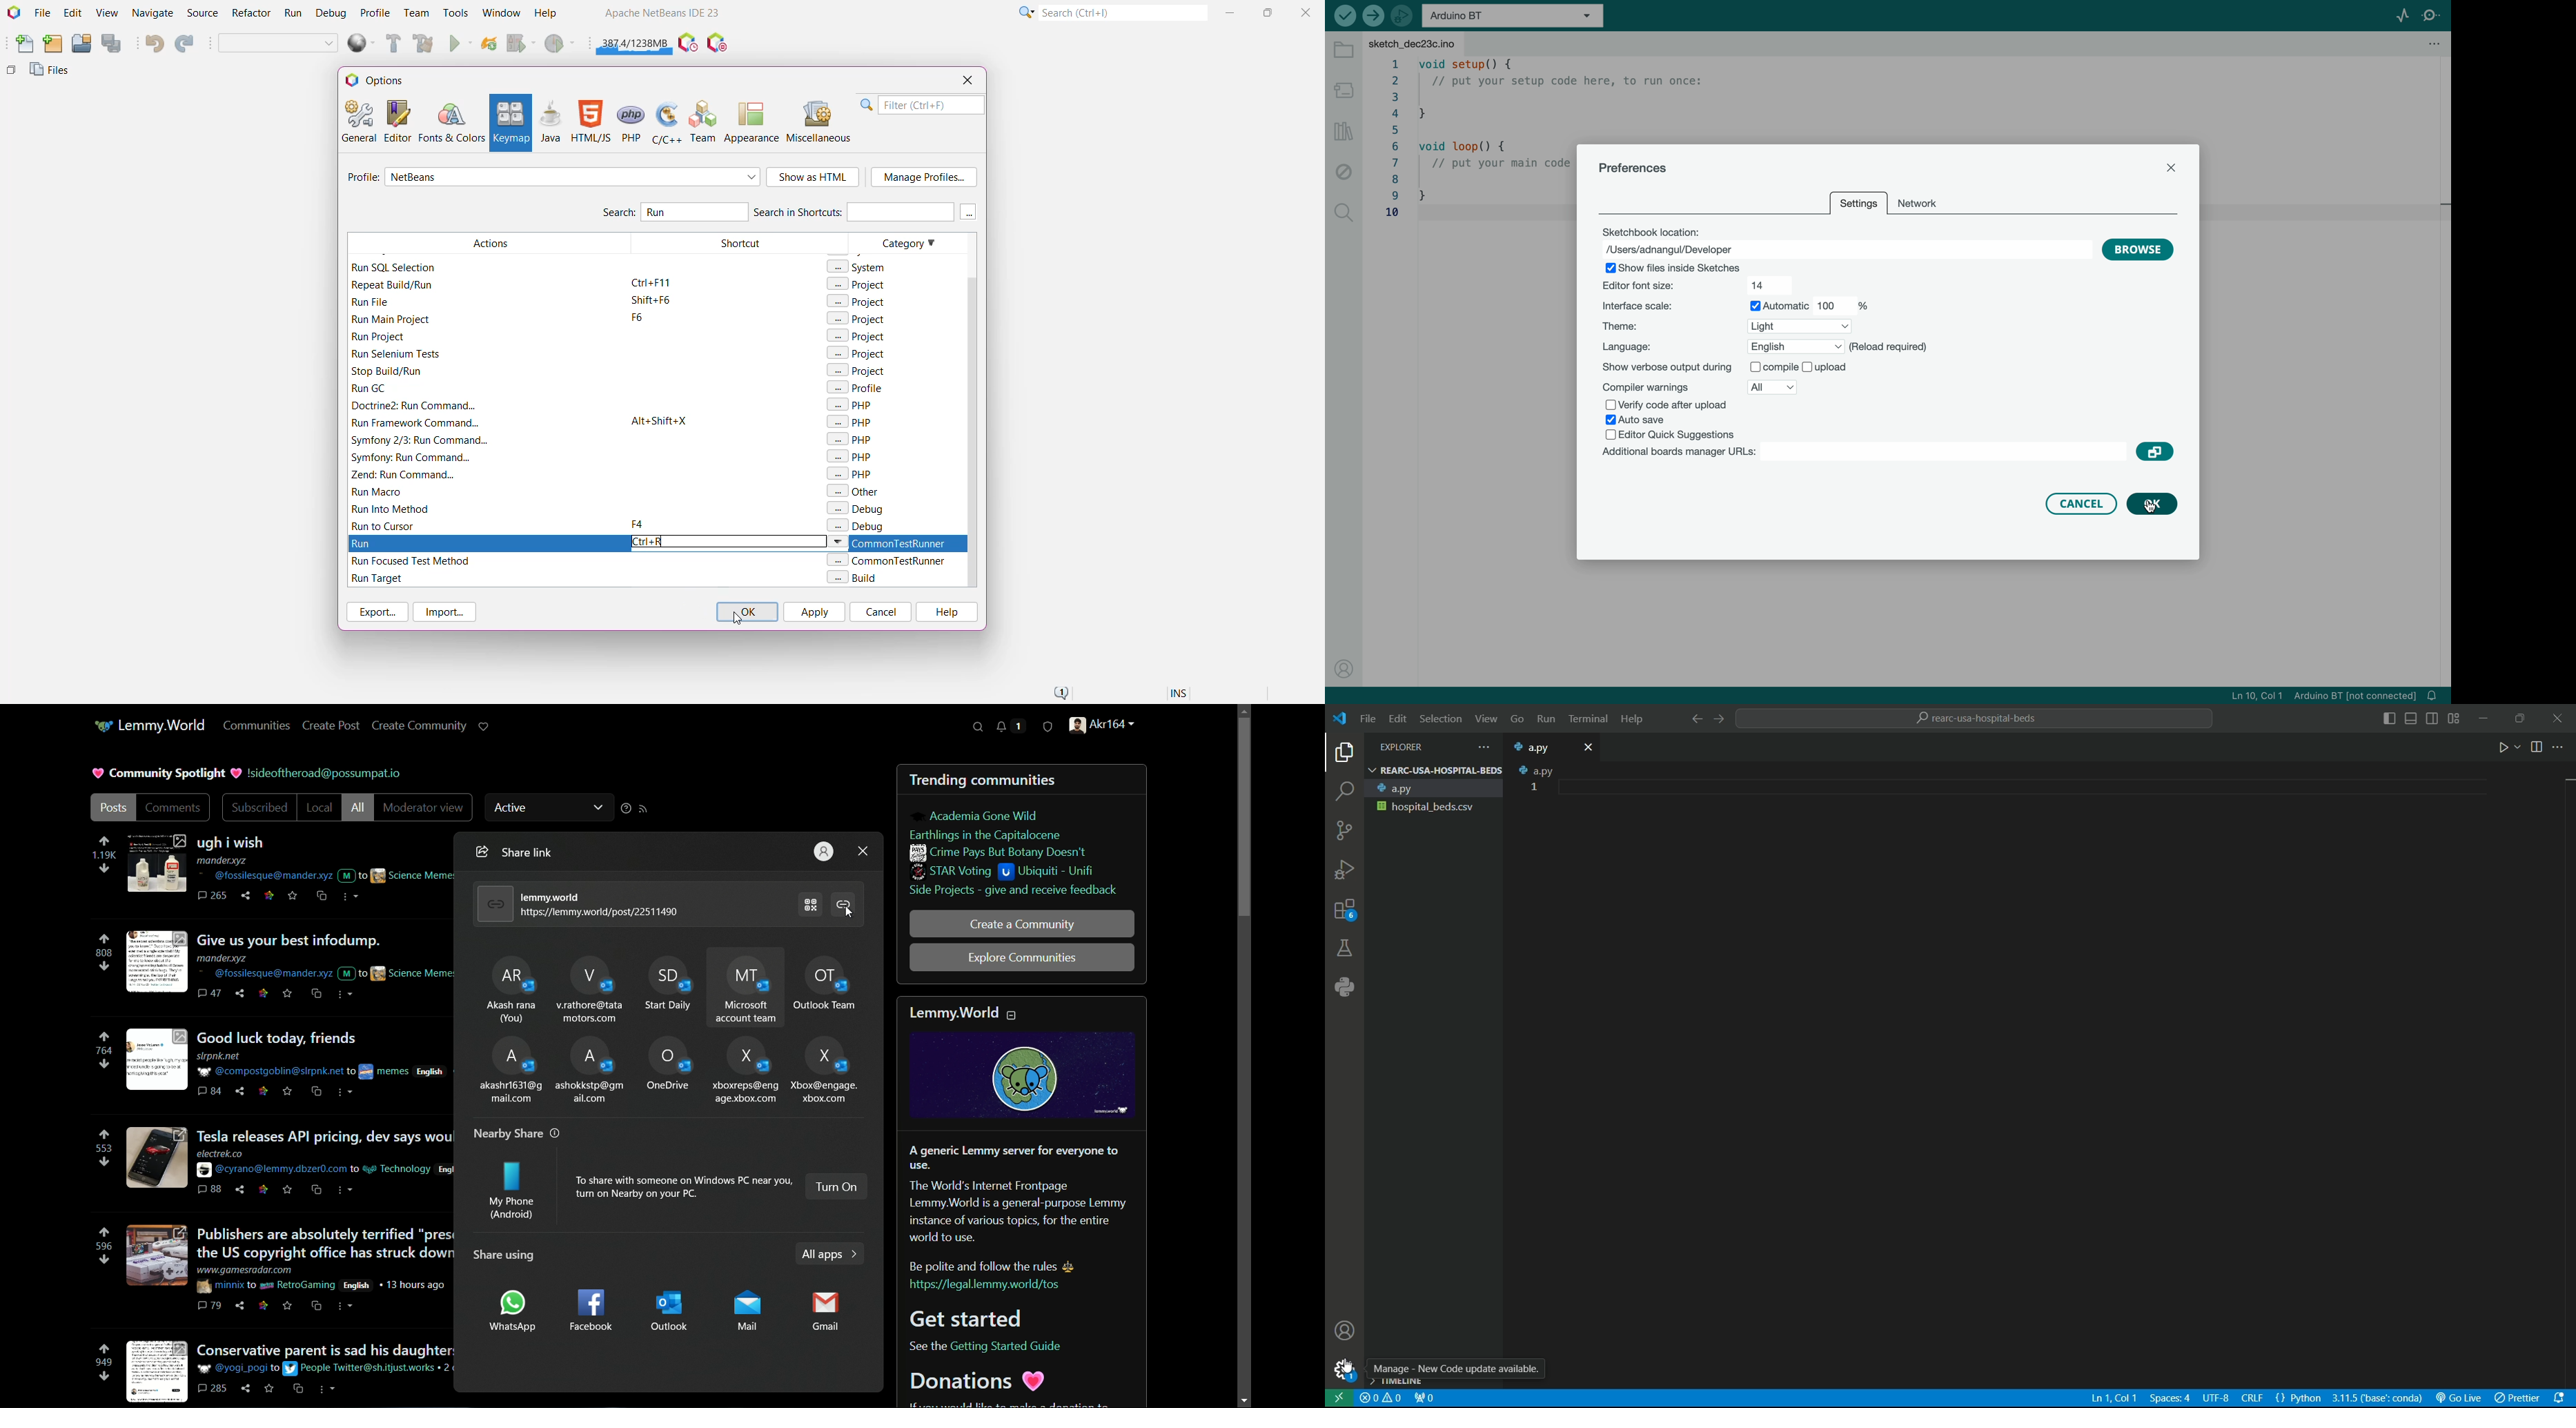 The height and width of the screenshot is (1428, 2576). I want to click on link to post, so click(492, 903).